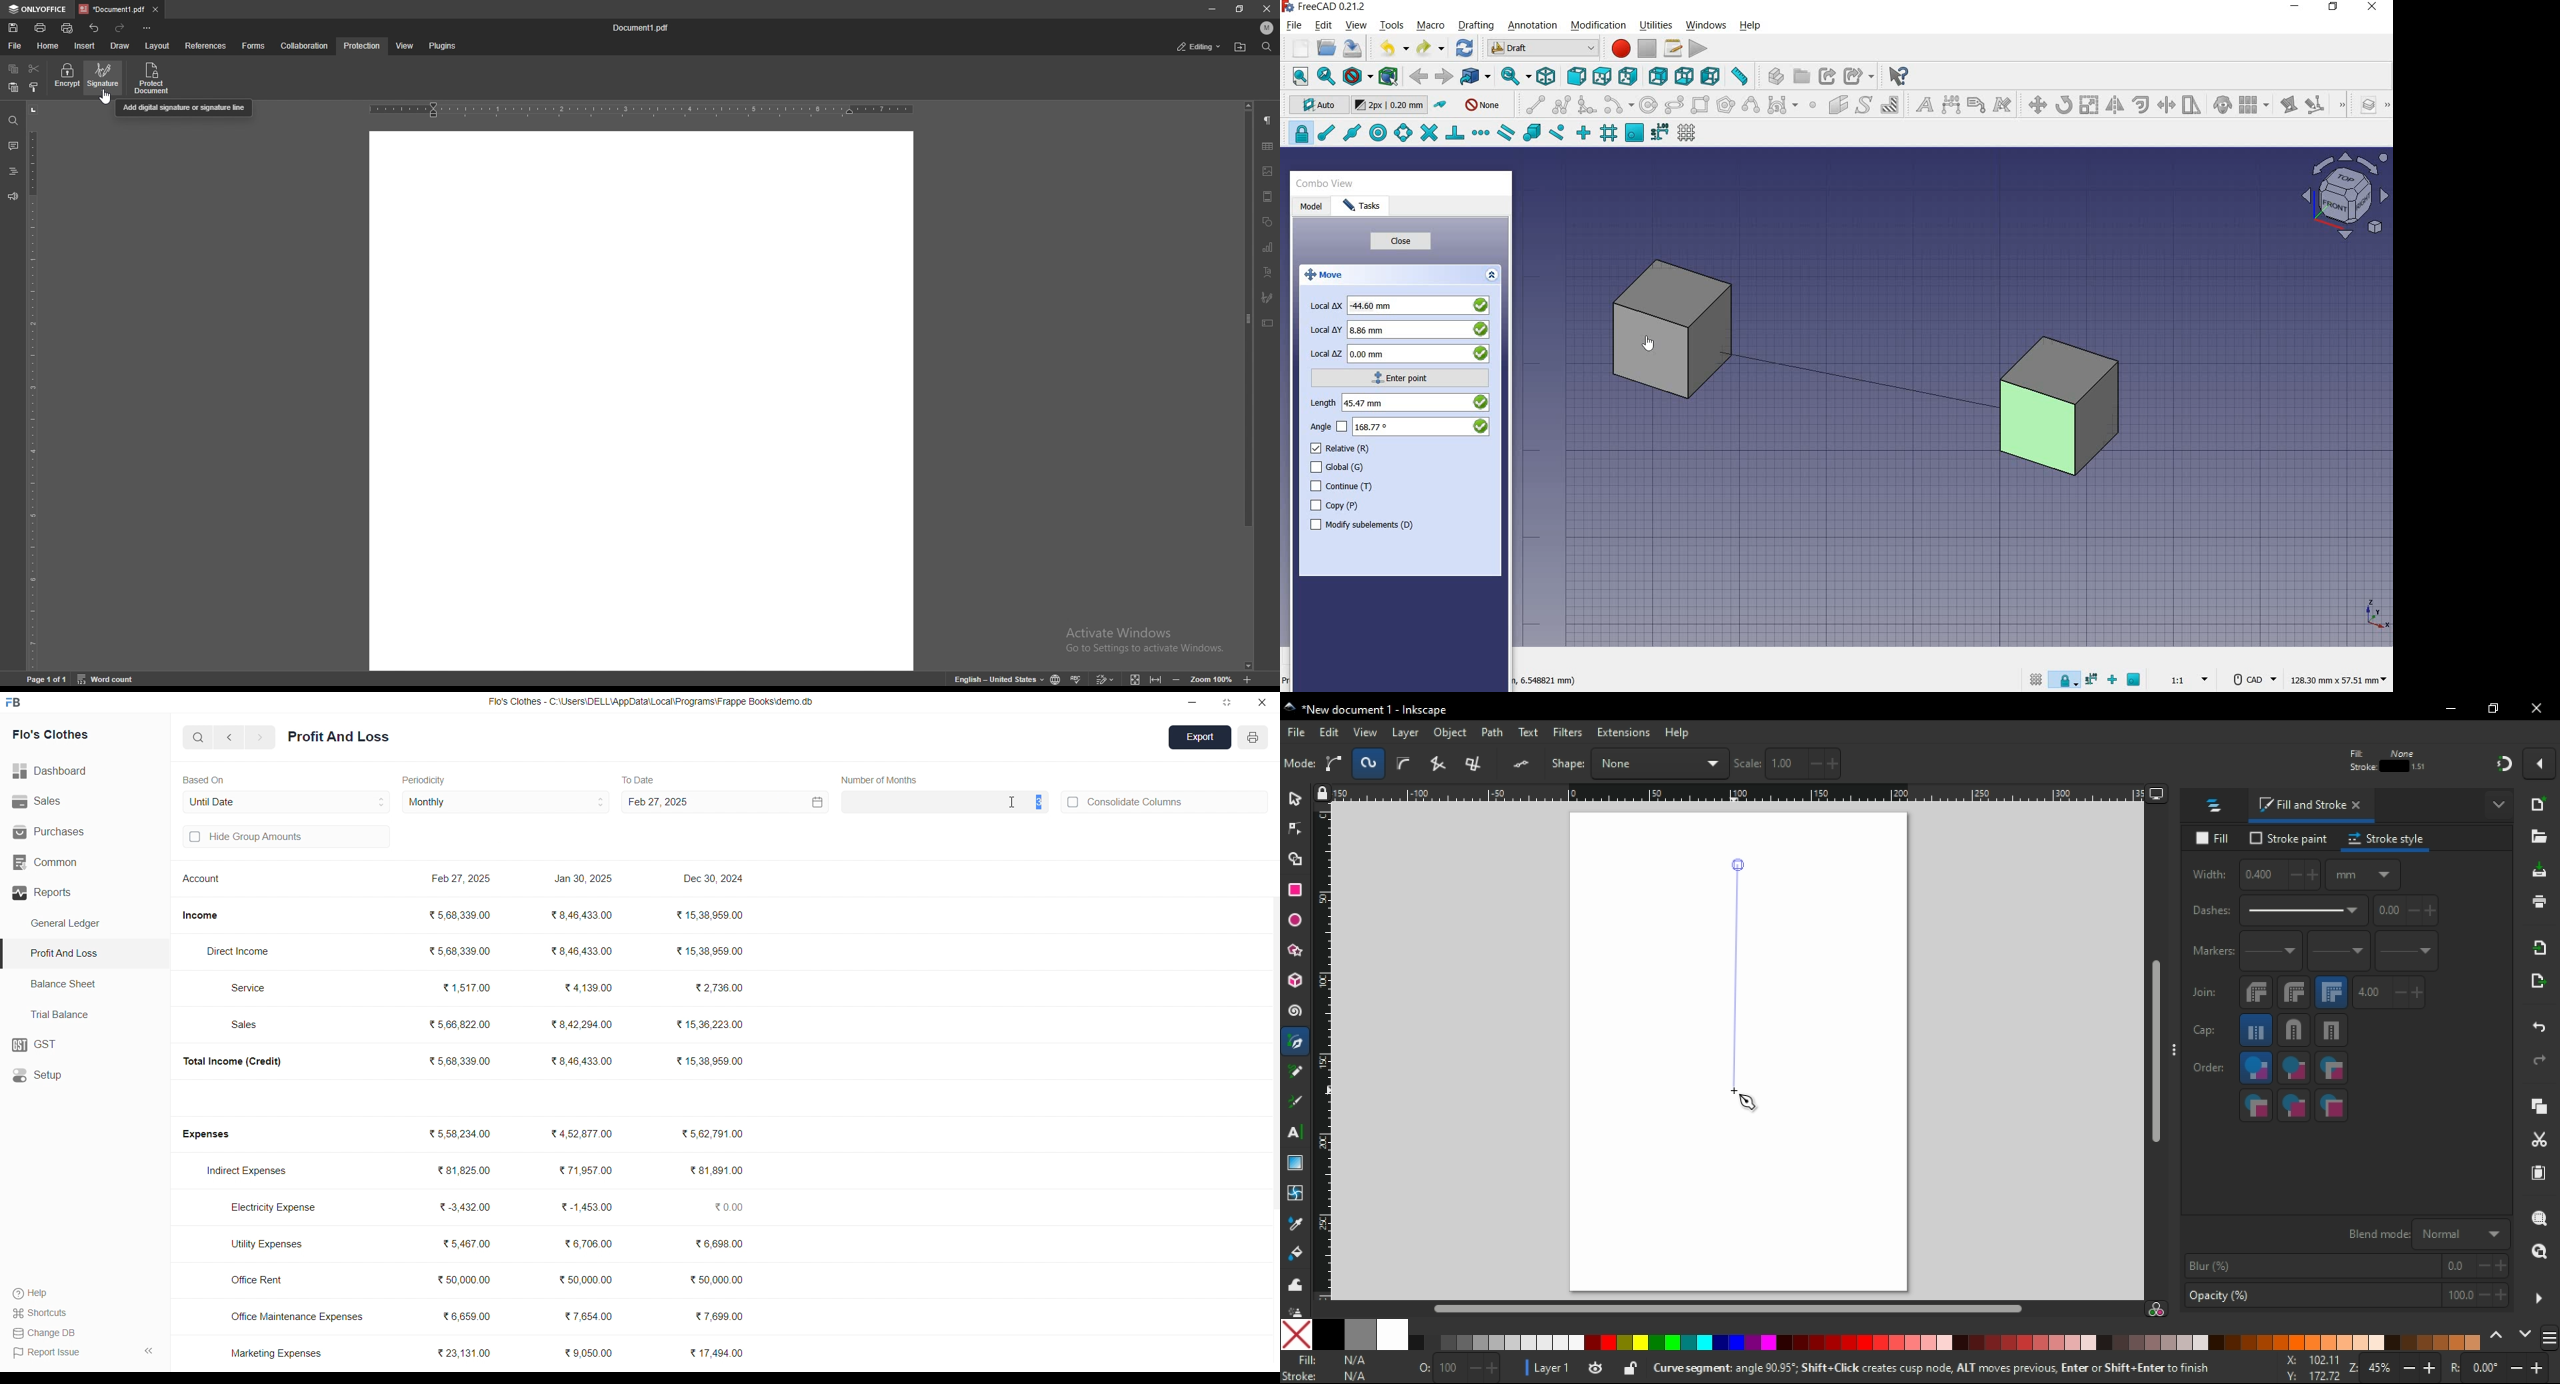 This screenshot has height=1400, width=2576. Describe the element at coordinates (297, 1316) in the screenshot. I see `Office Maintenance Expenses` at that location.